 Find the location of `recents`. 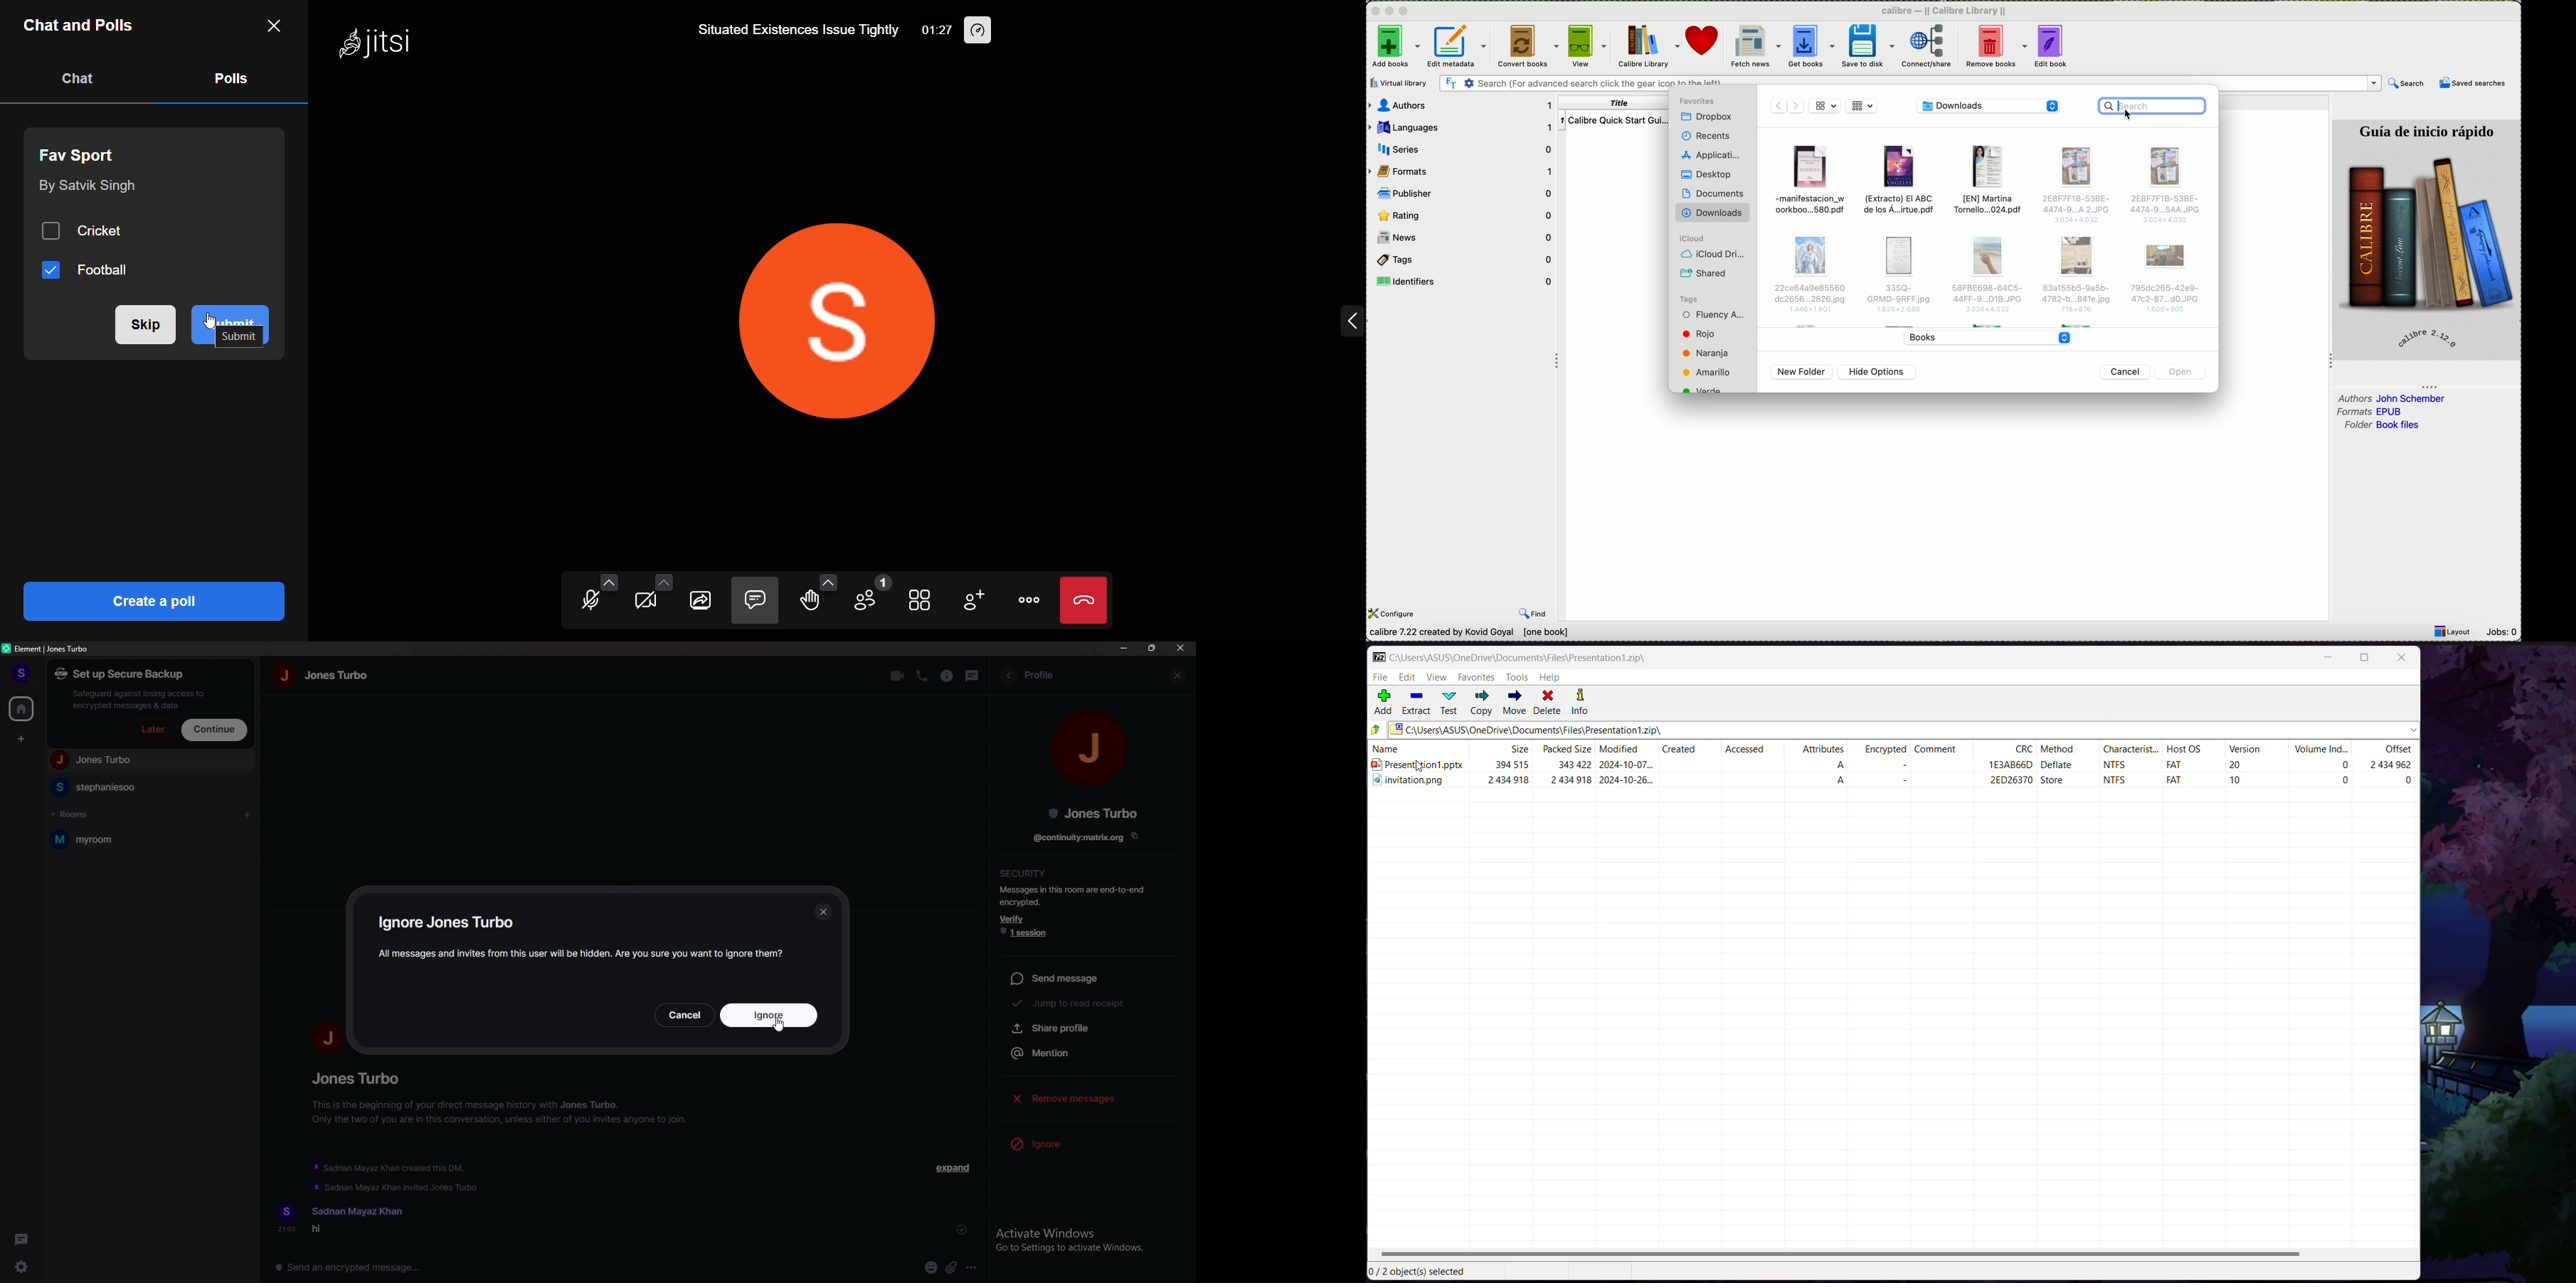

recents is located at coordinates (1703, 136).